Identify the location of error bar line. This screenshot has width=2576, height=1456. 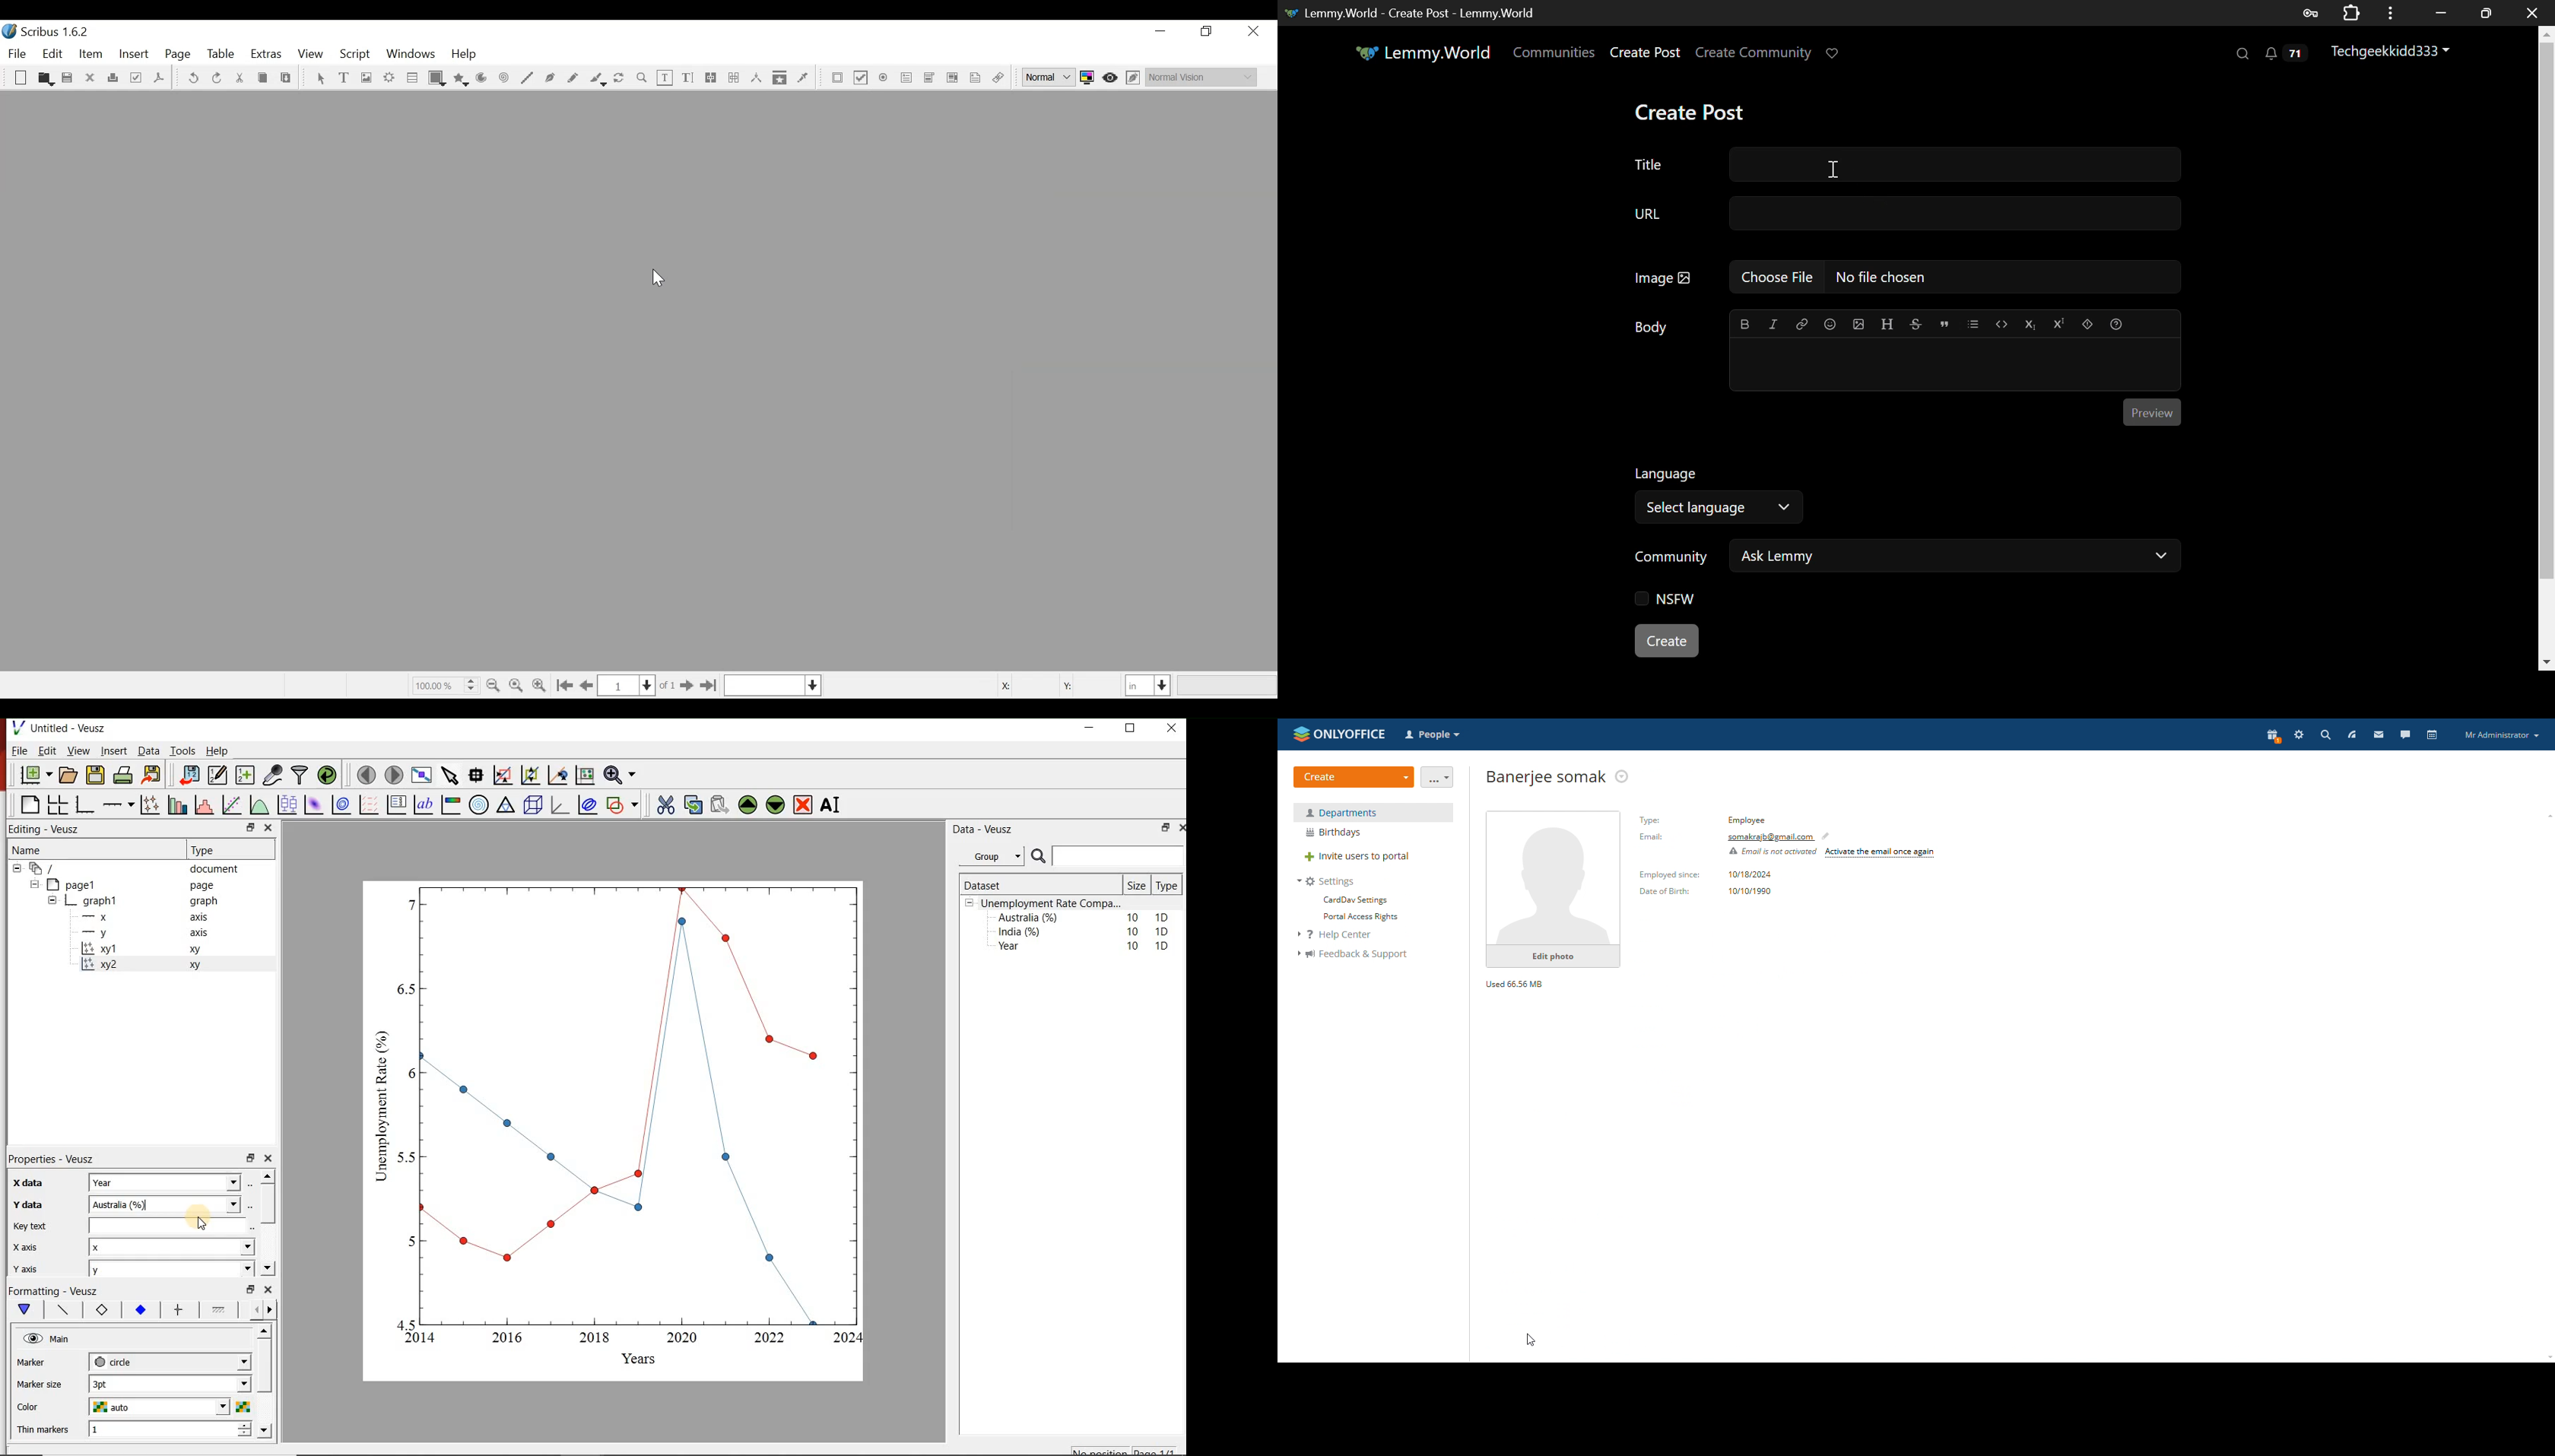
(179, 1310).